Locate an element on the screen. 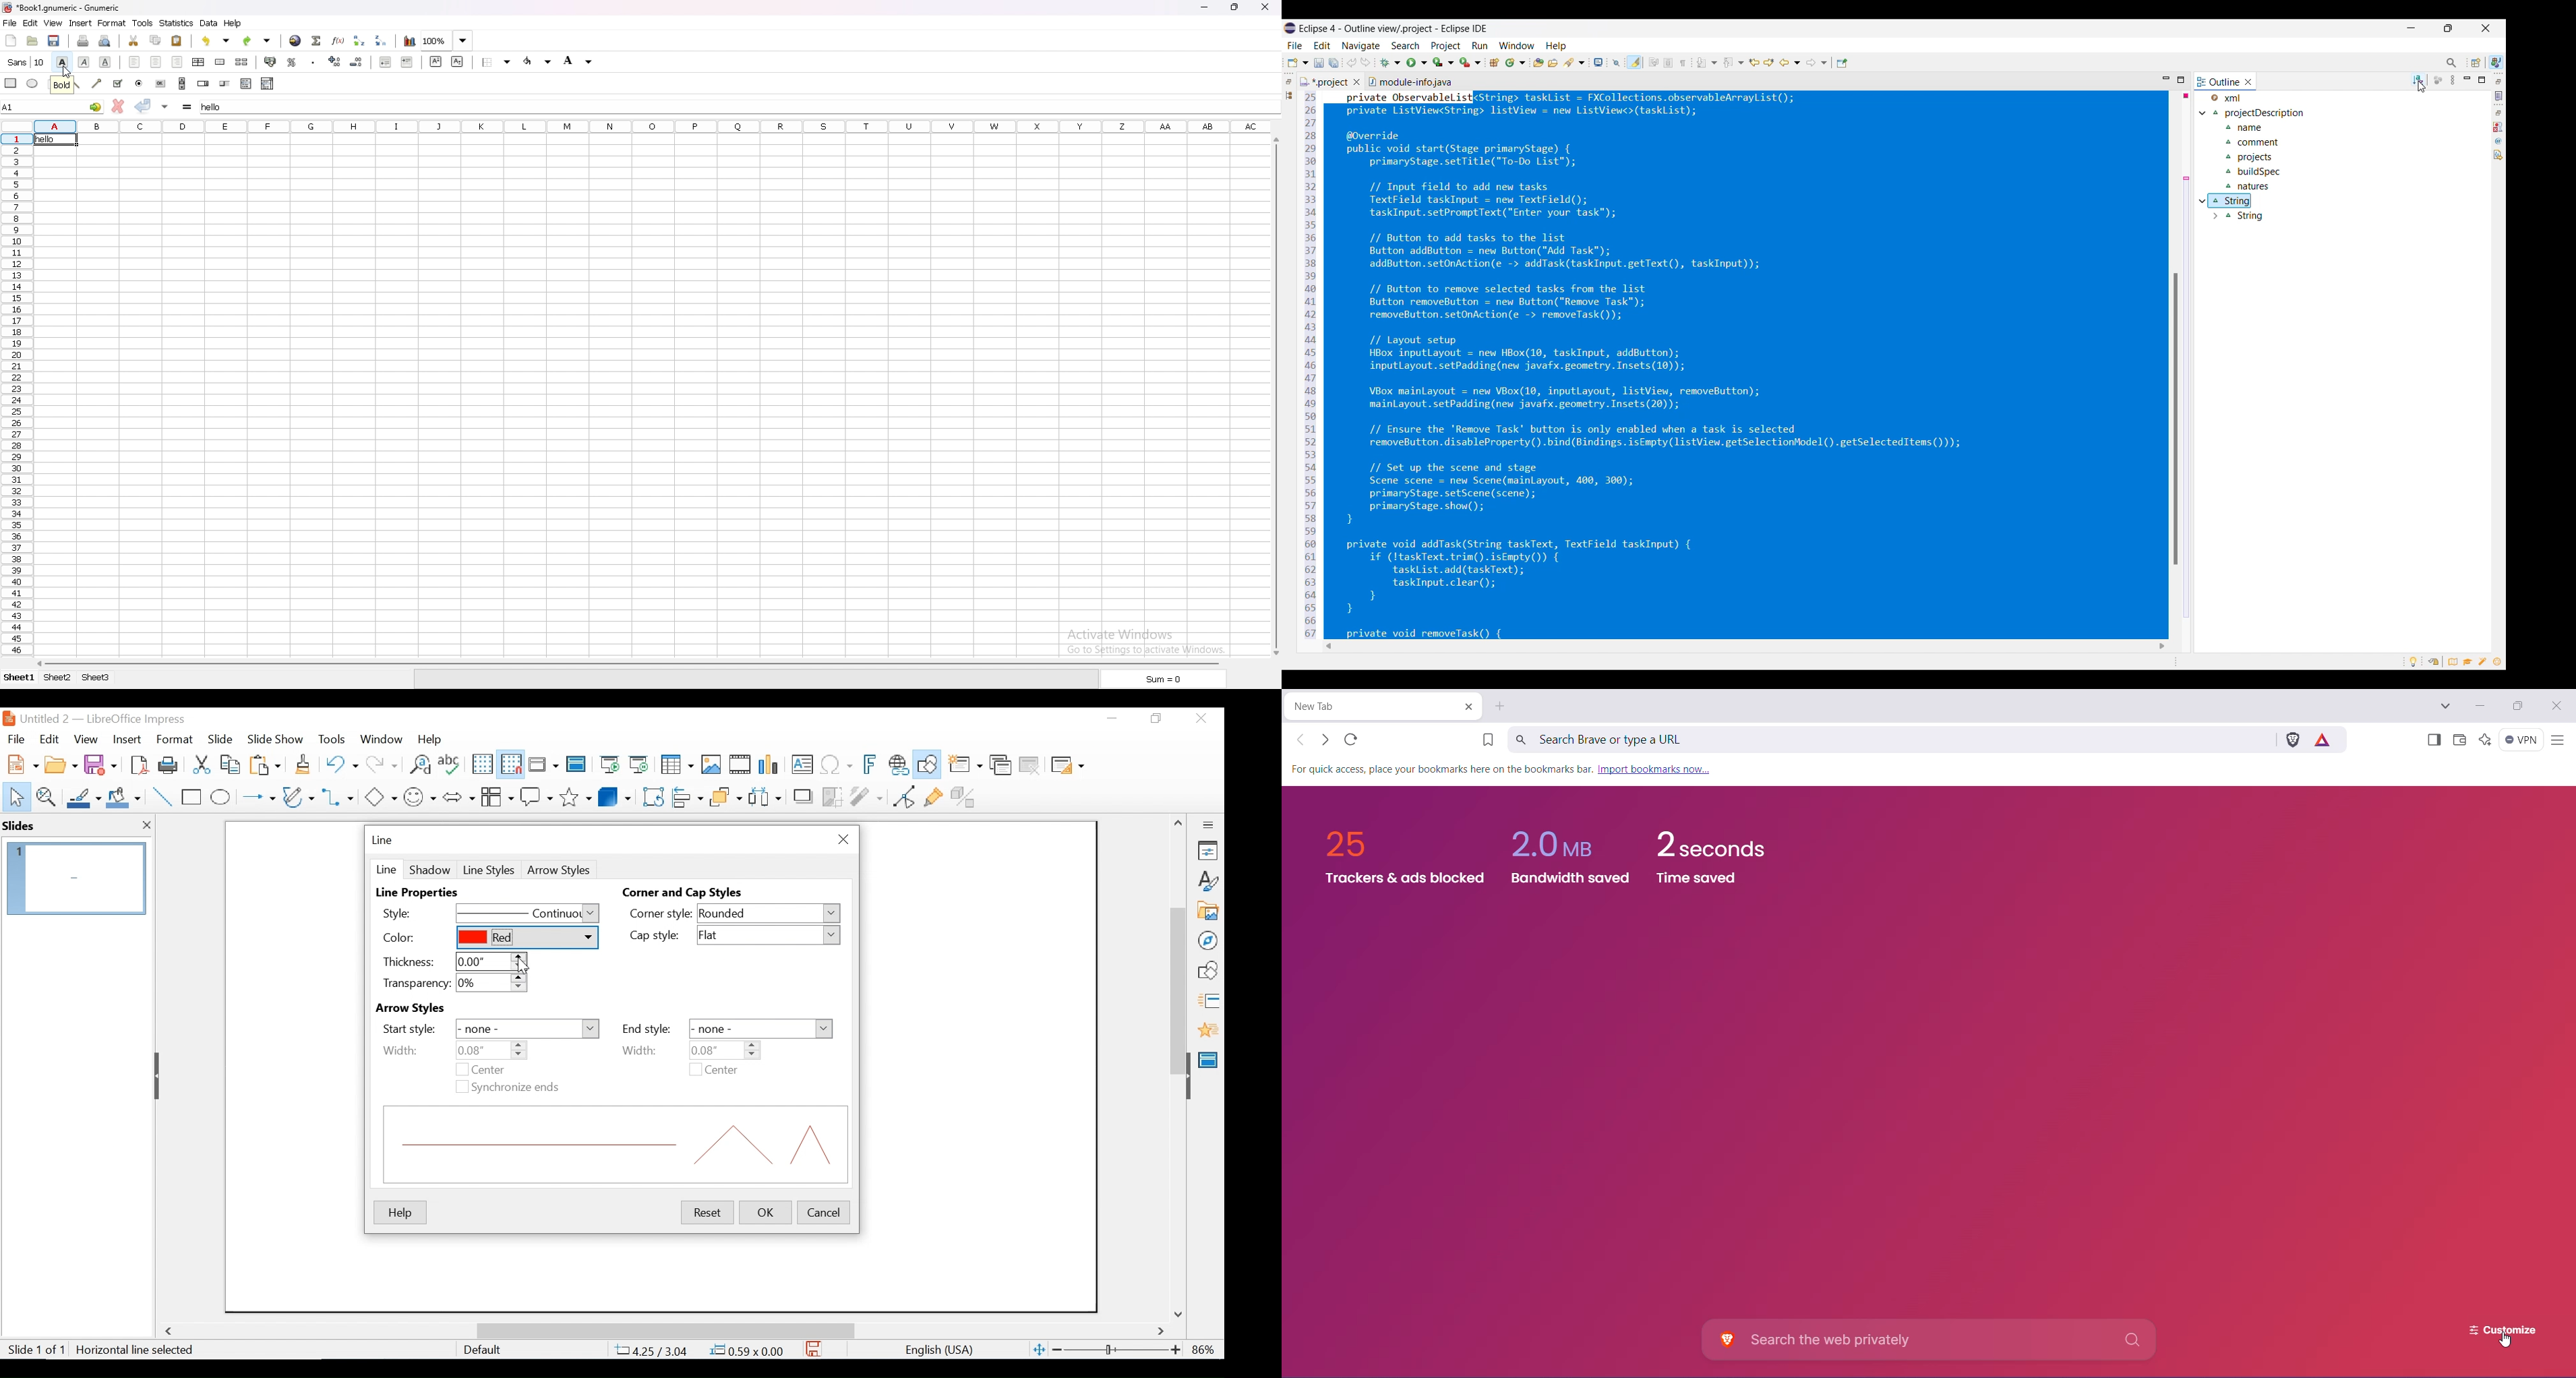  combo box is located at coordinates (267, 83).